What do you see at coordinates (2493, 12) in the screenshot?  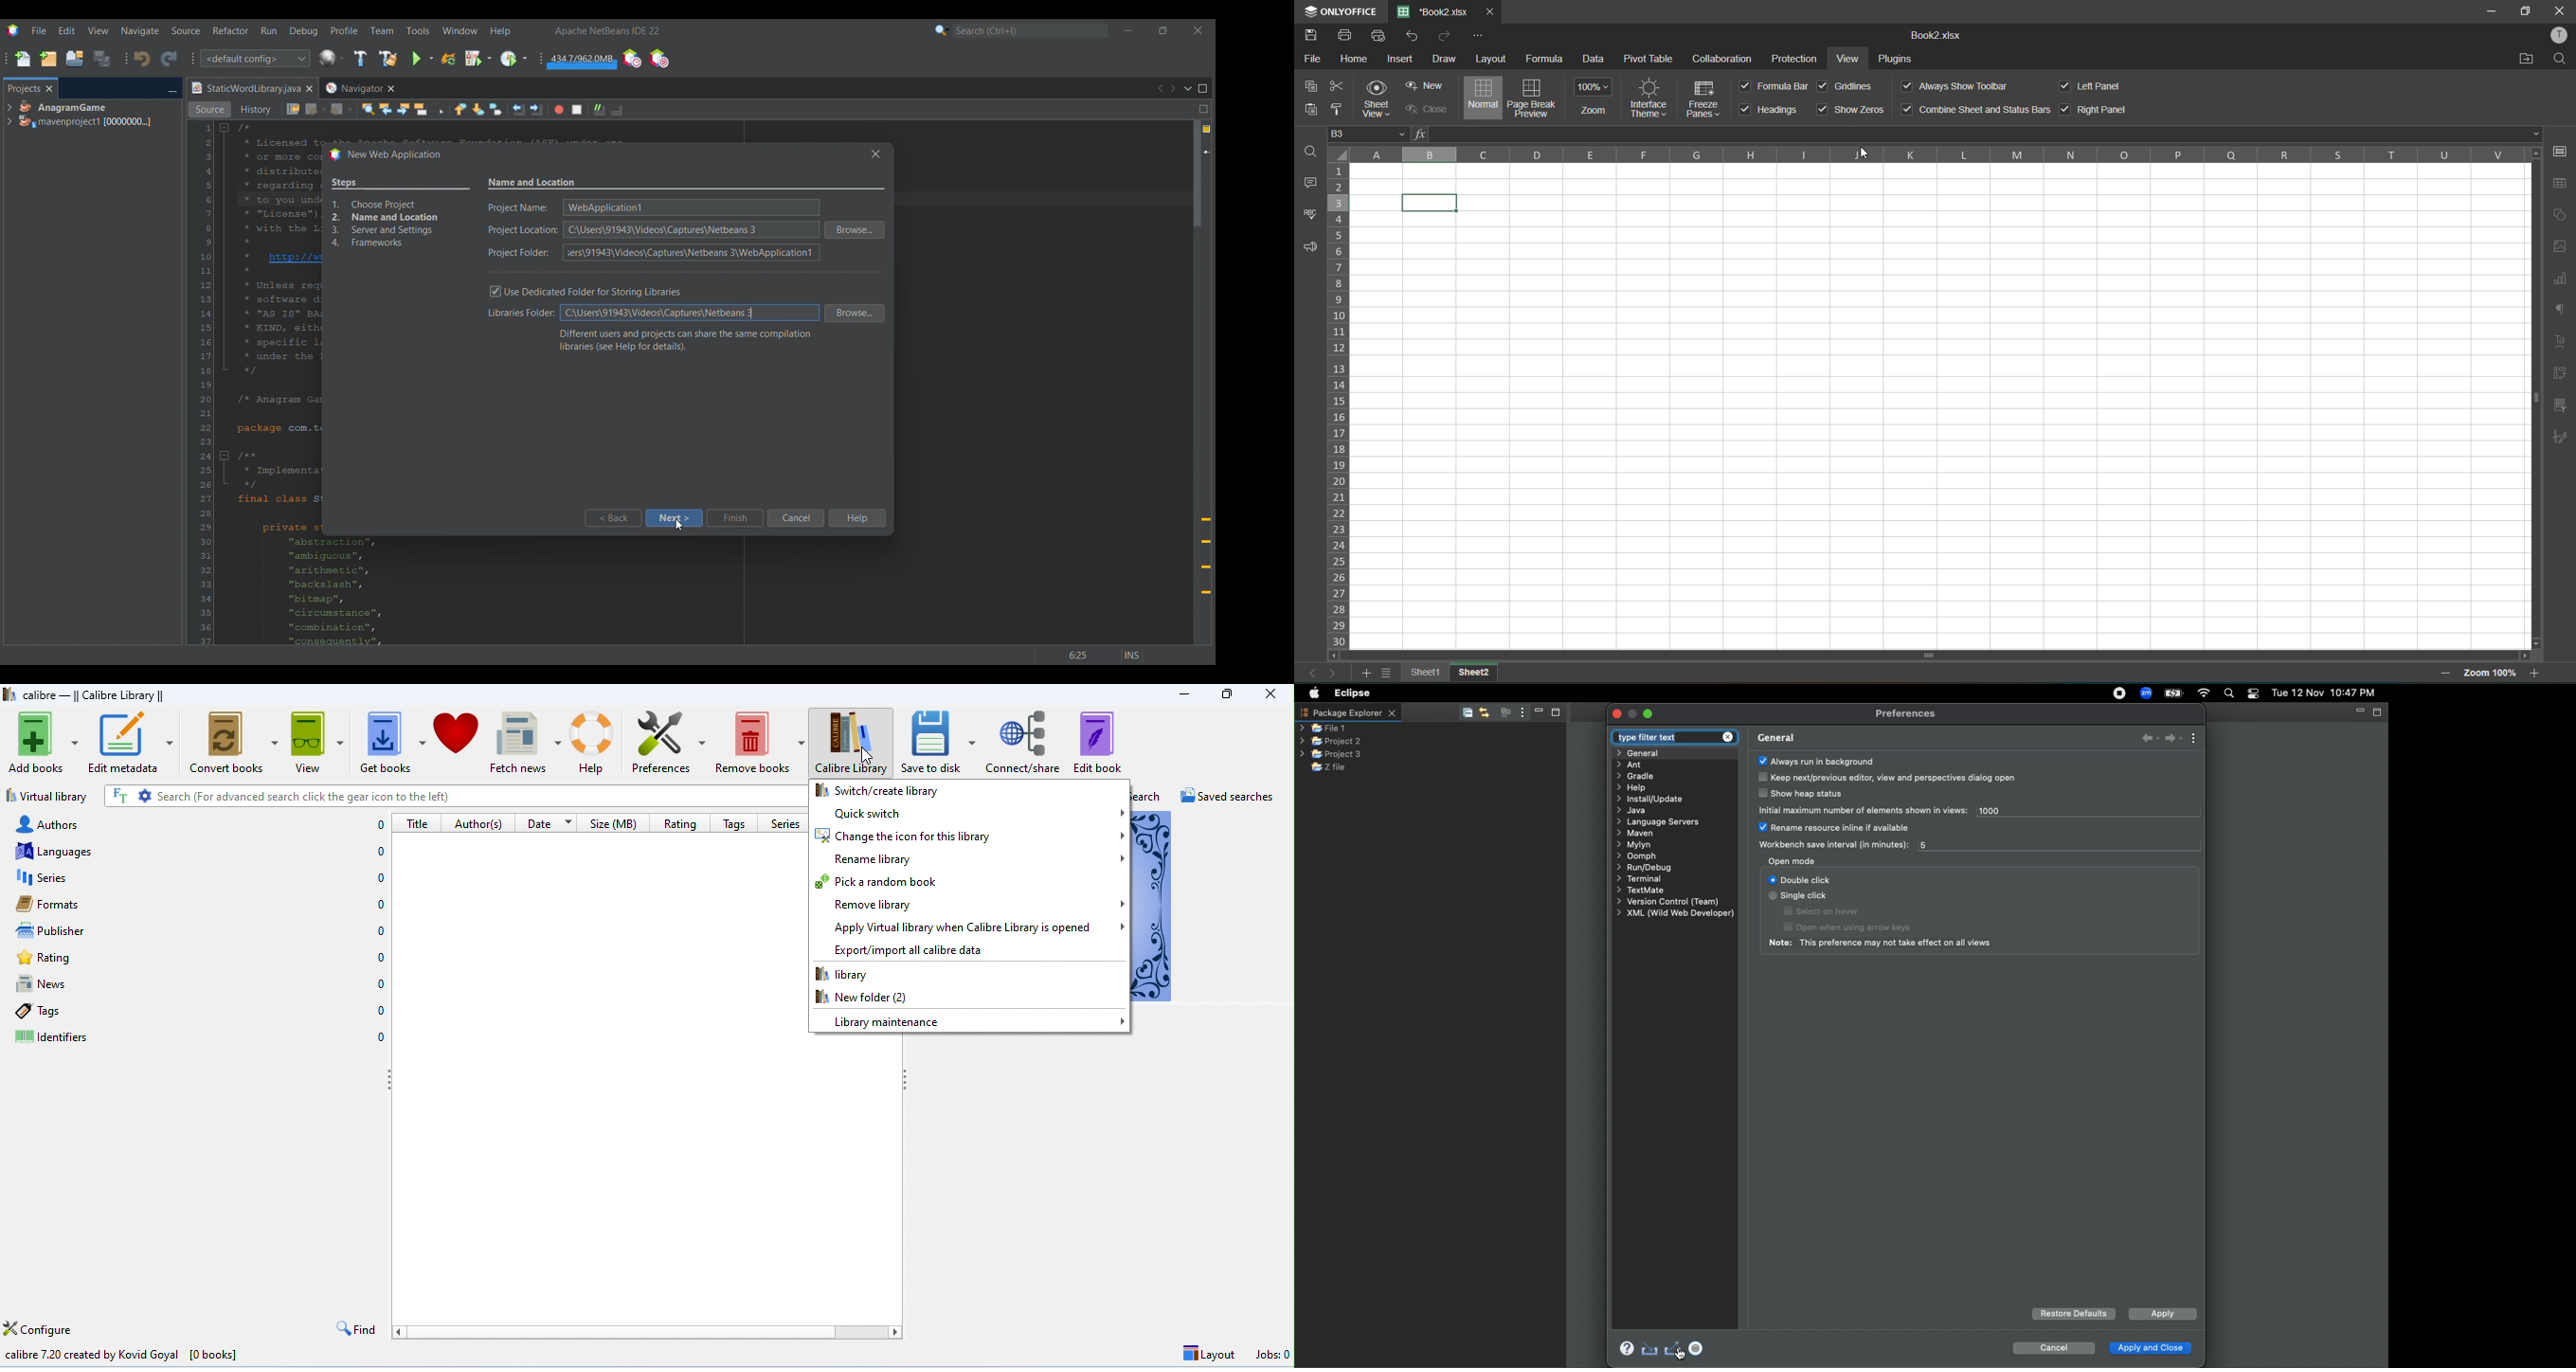 I see `minimize` at bounding box center [2493, 12].